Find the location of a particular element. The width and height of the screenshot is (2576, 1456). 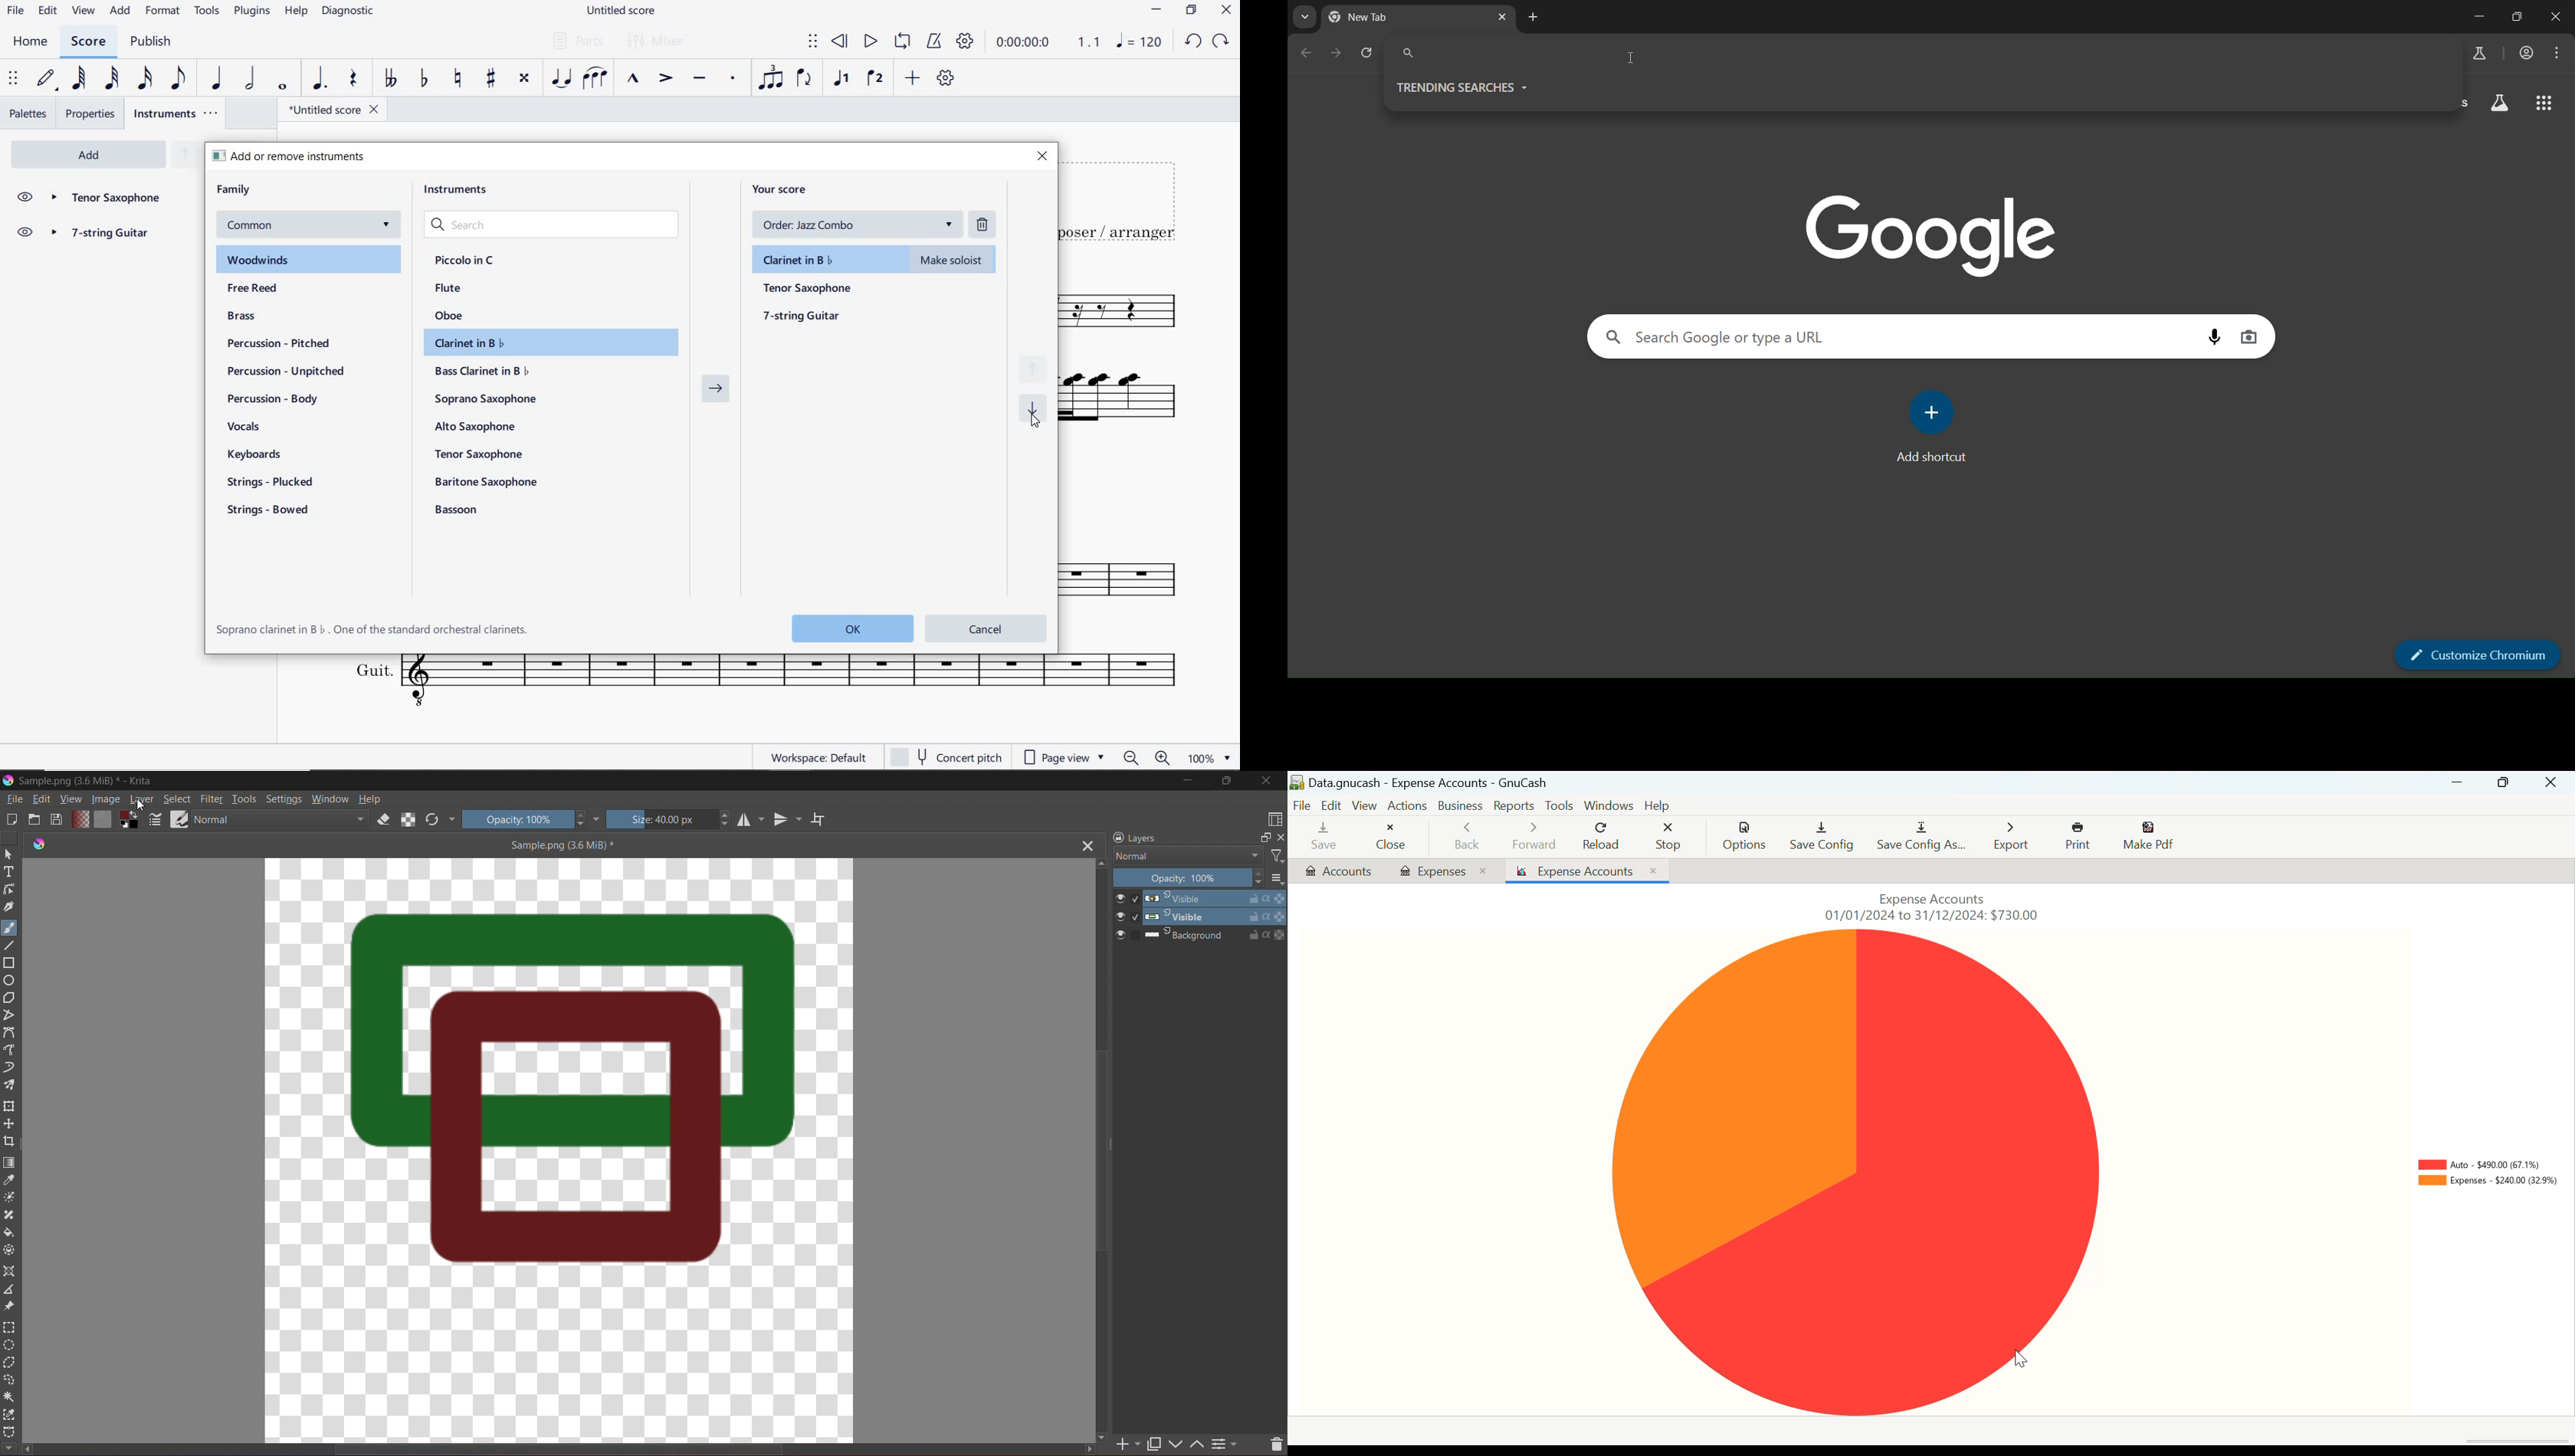

add instrument is located at coordinates (89, 155).